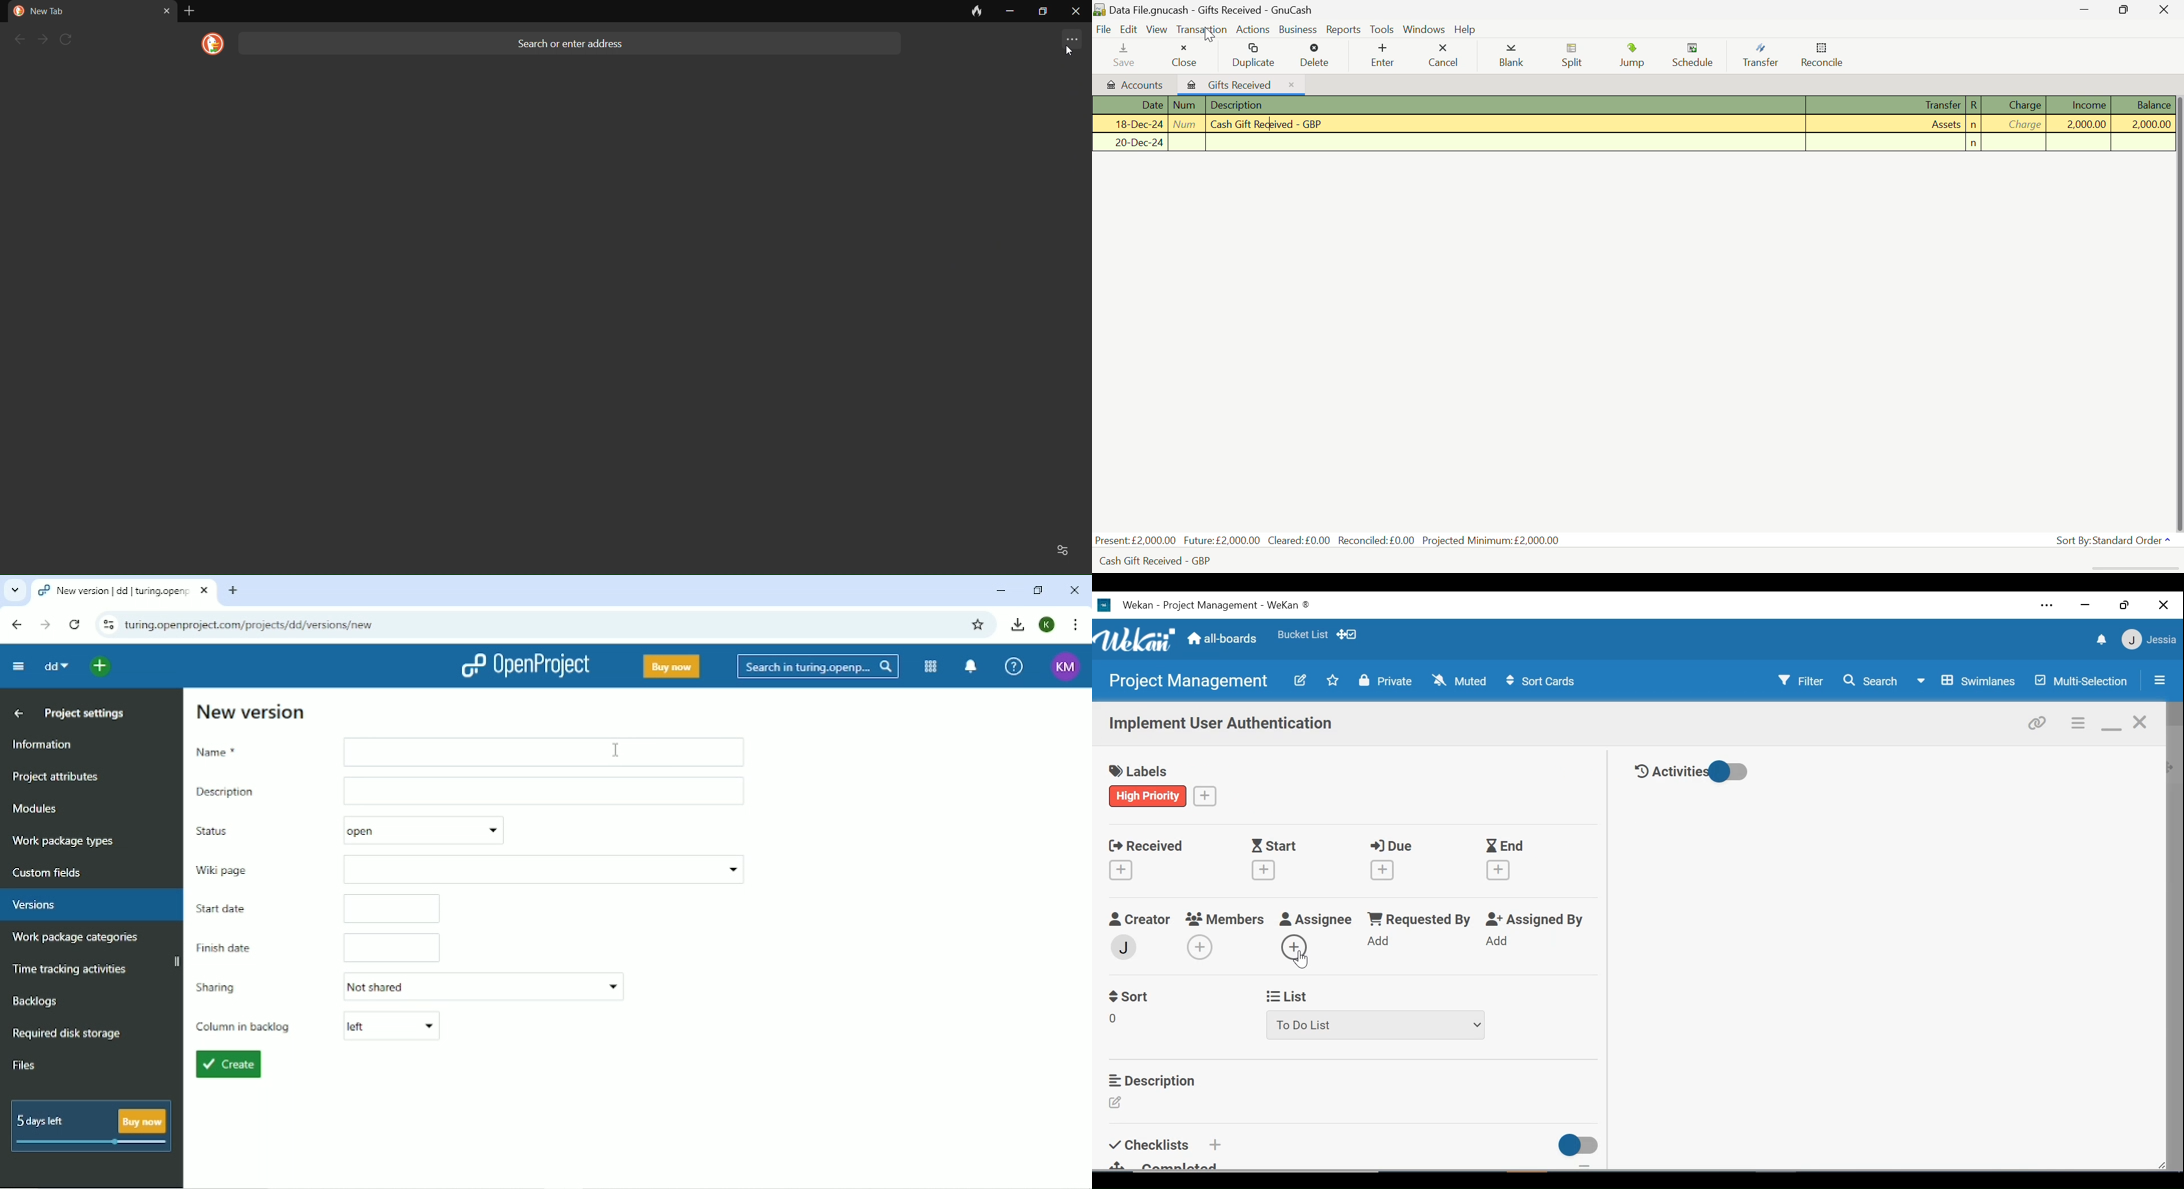  Describe the element at coordinates (468, 869) in the screenshot. I see `Wiki page` at that location.